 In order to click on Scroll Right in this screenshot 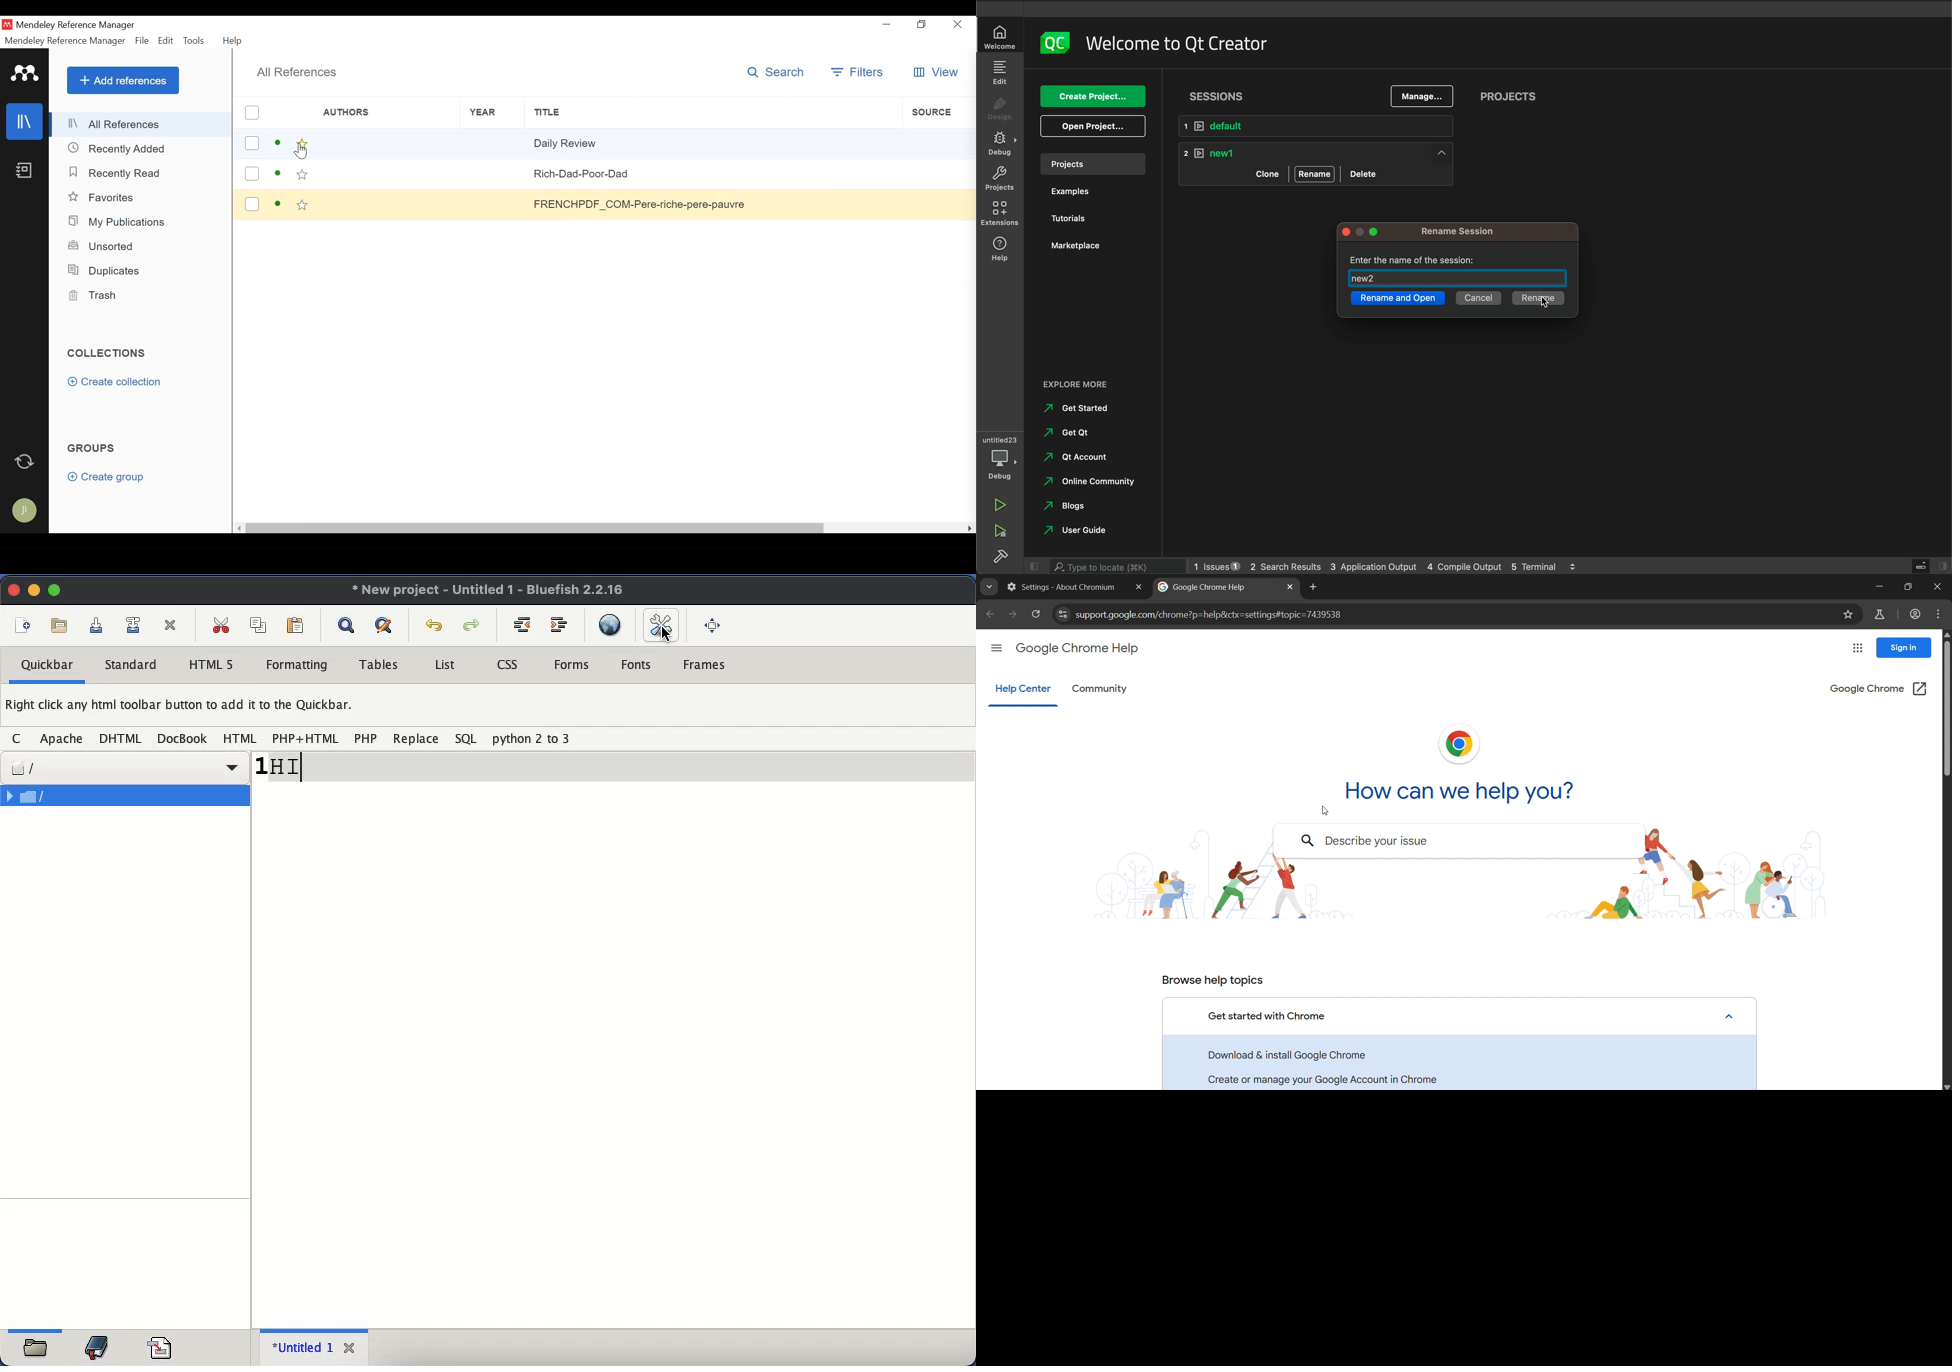, I will do `click(969, 528)`.